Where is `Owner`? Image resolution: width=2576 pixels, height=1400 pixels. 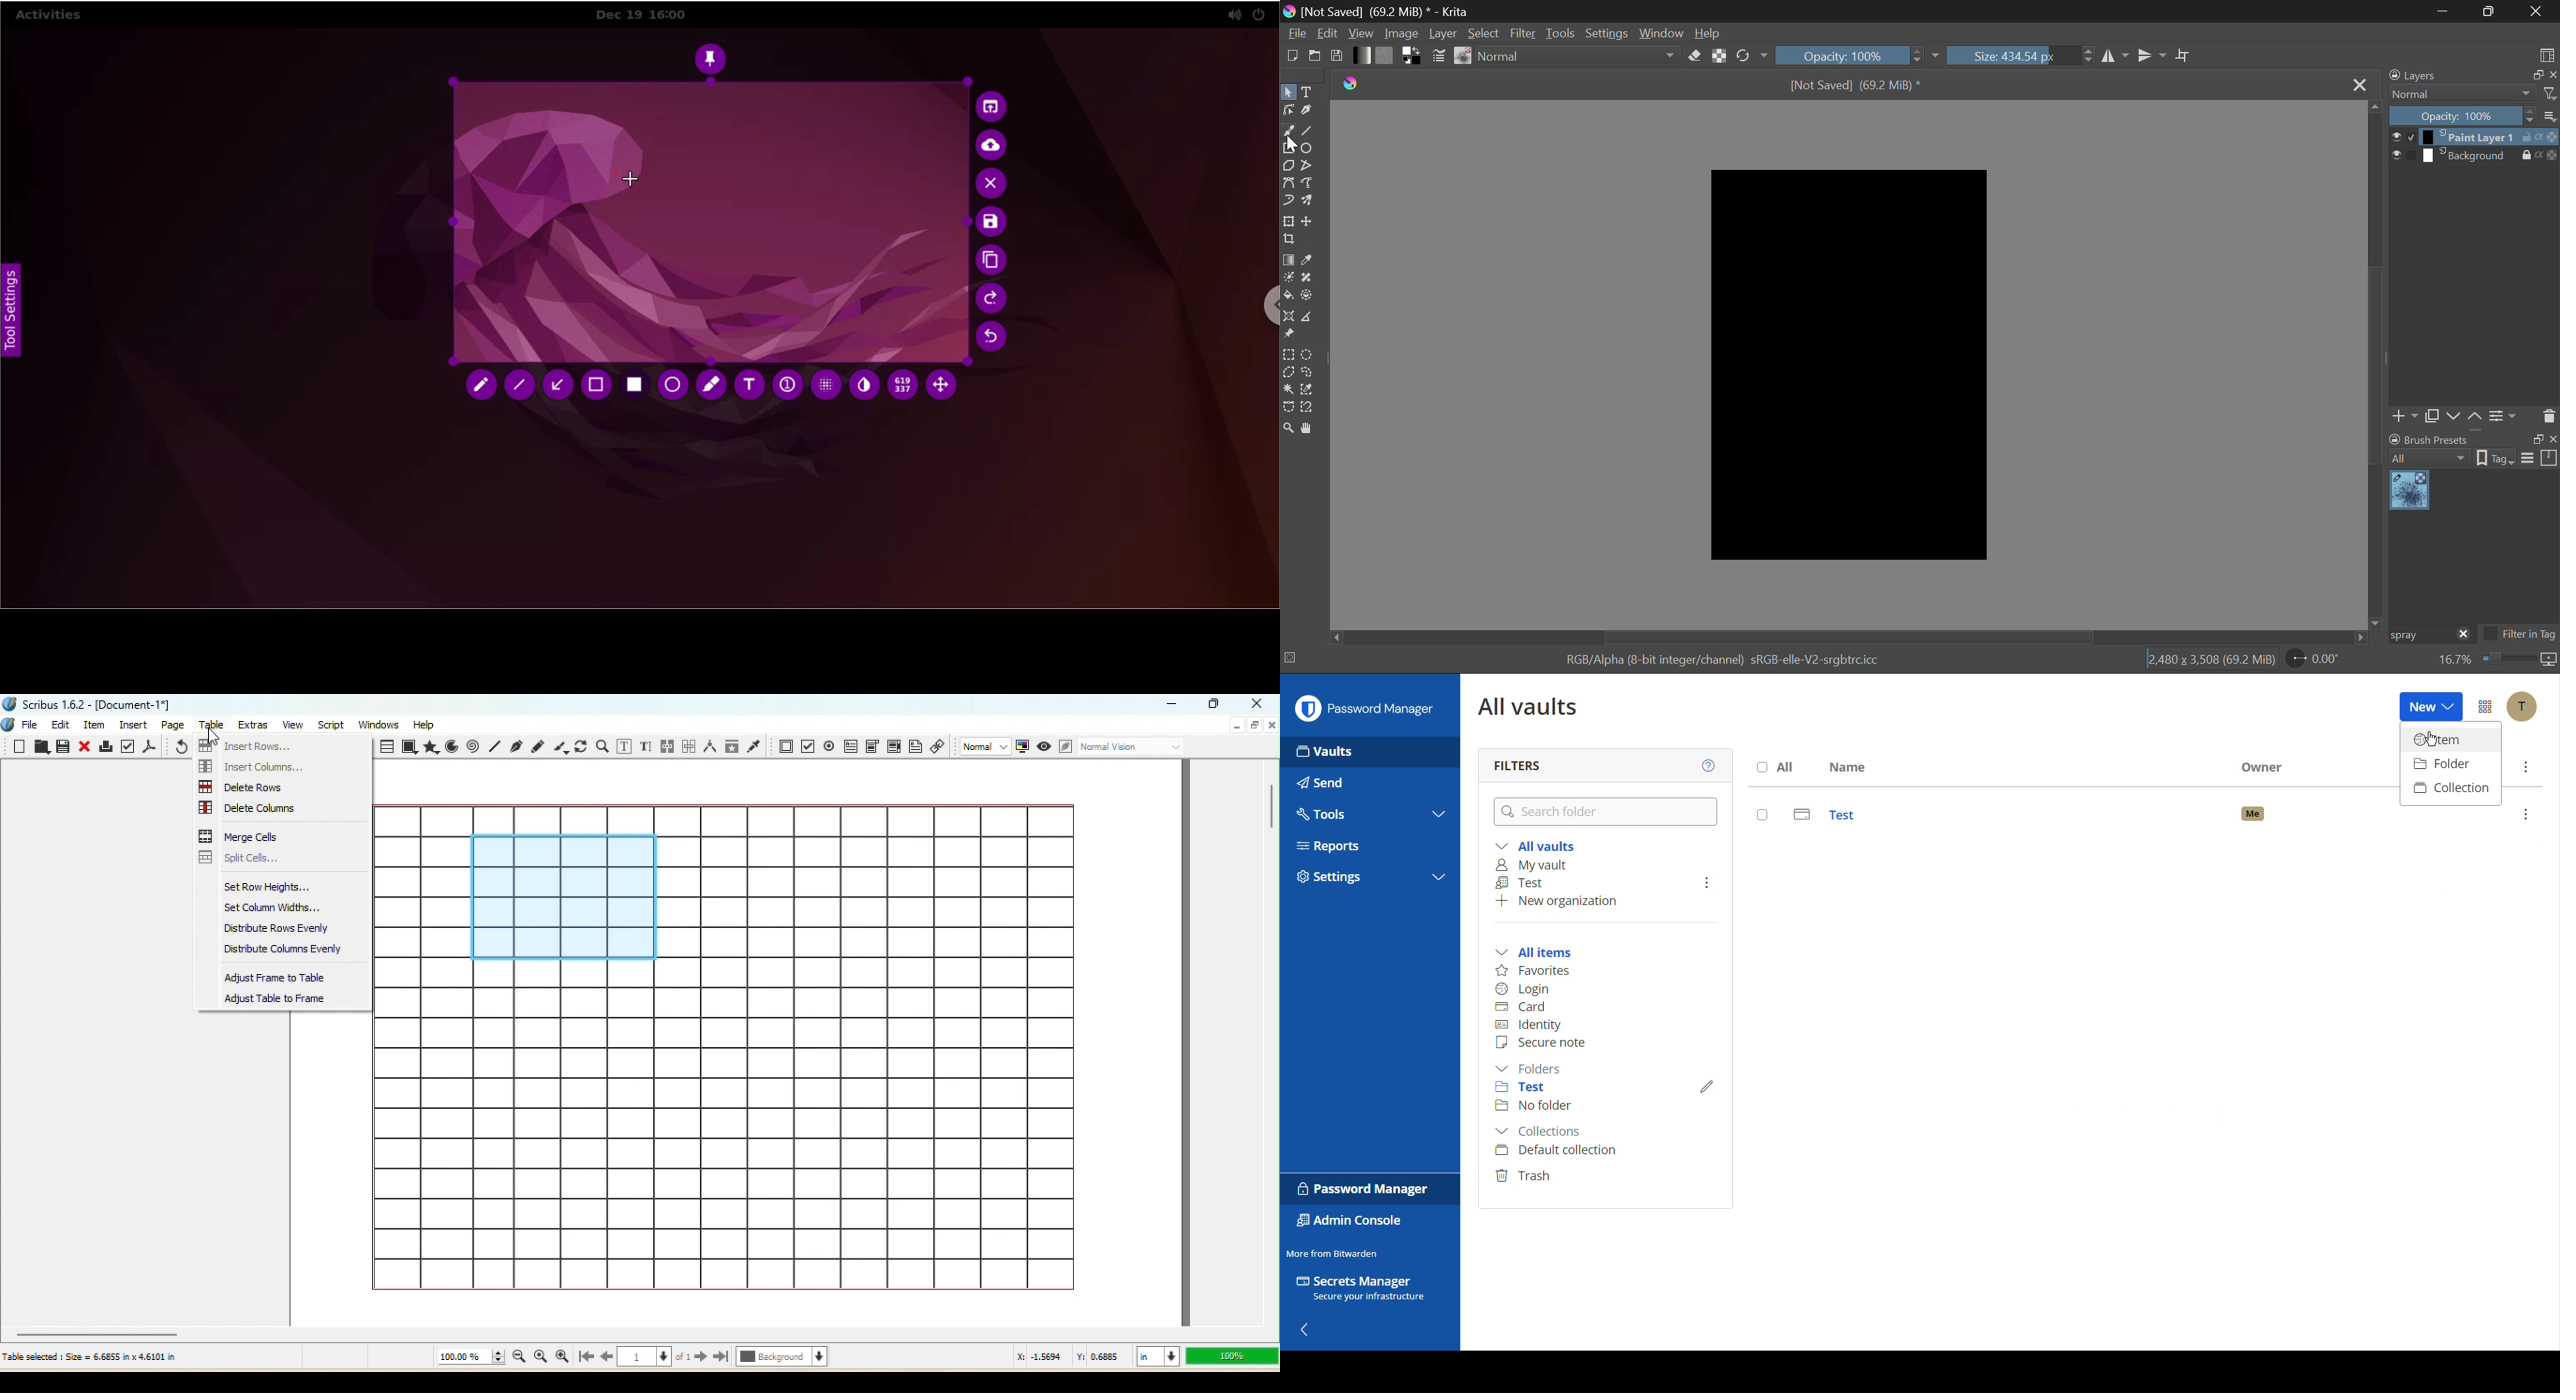 Owner is located at coordinates (2265, 767).